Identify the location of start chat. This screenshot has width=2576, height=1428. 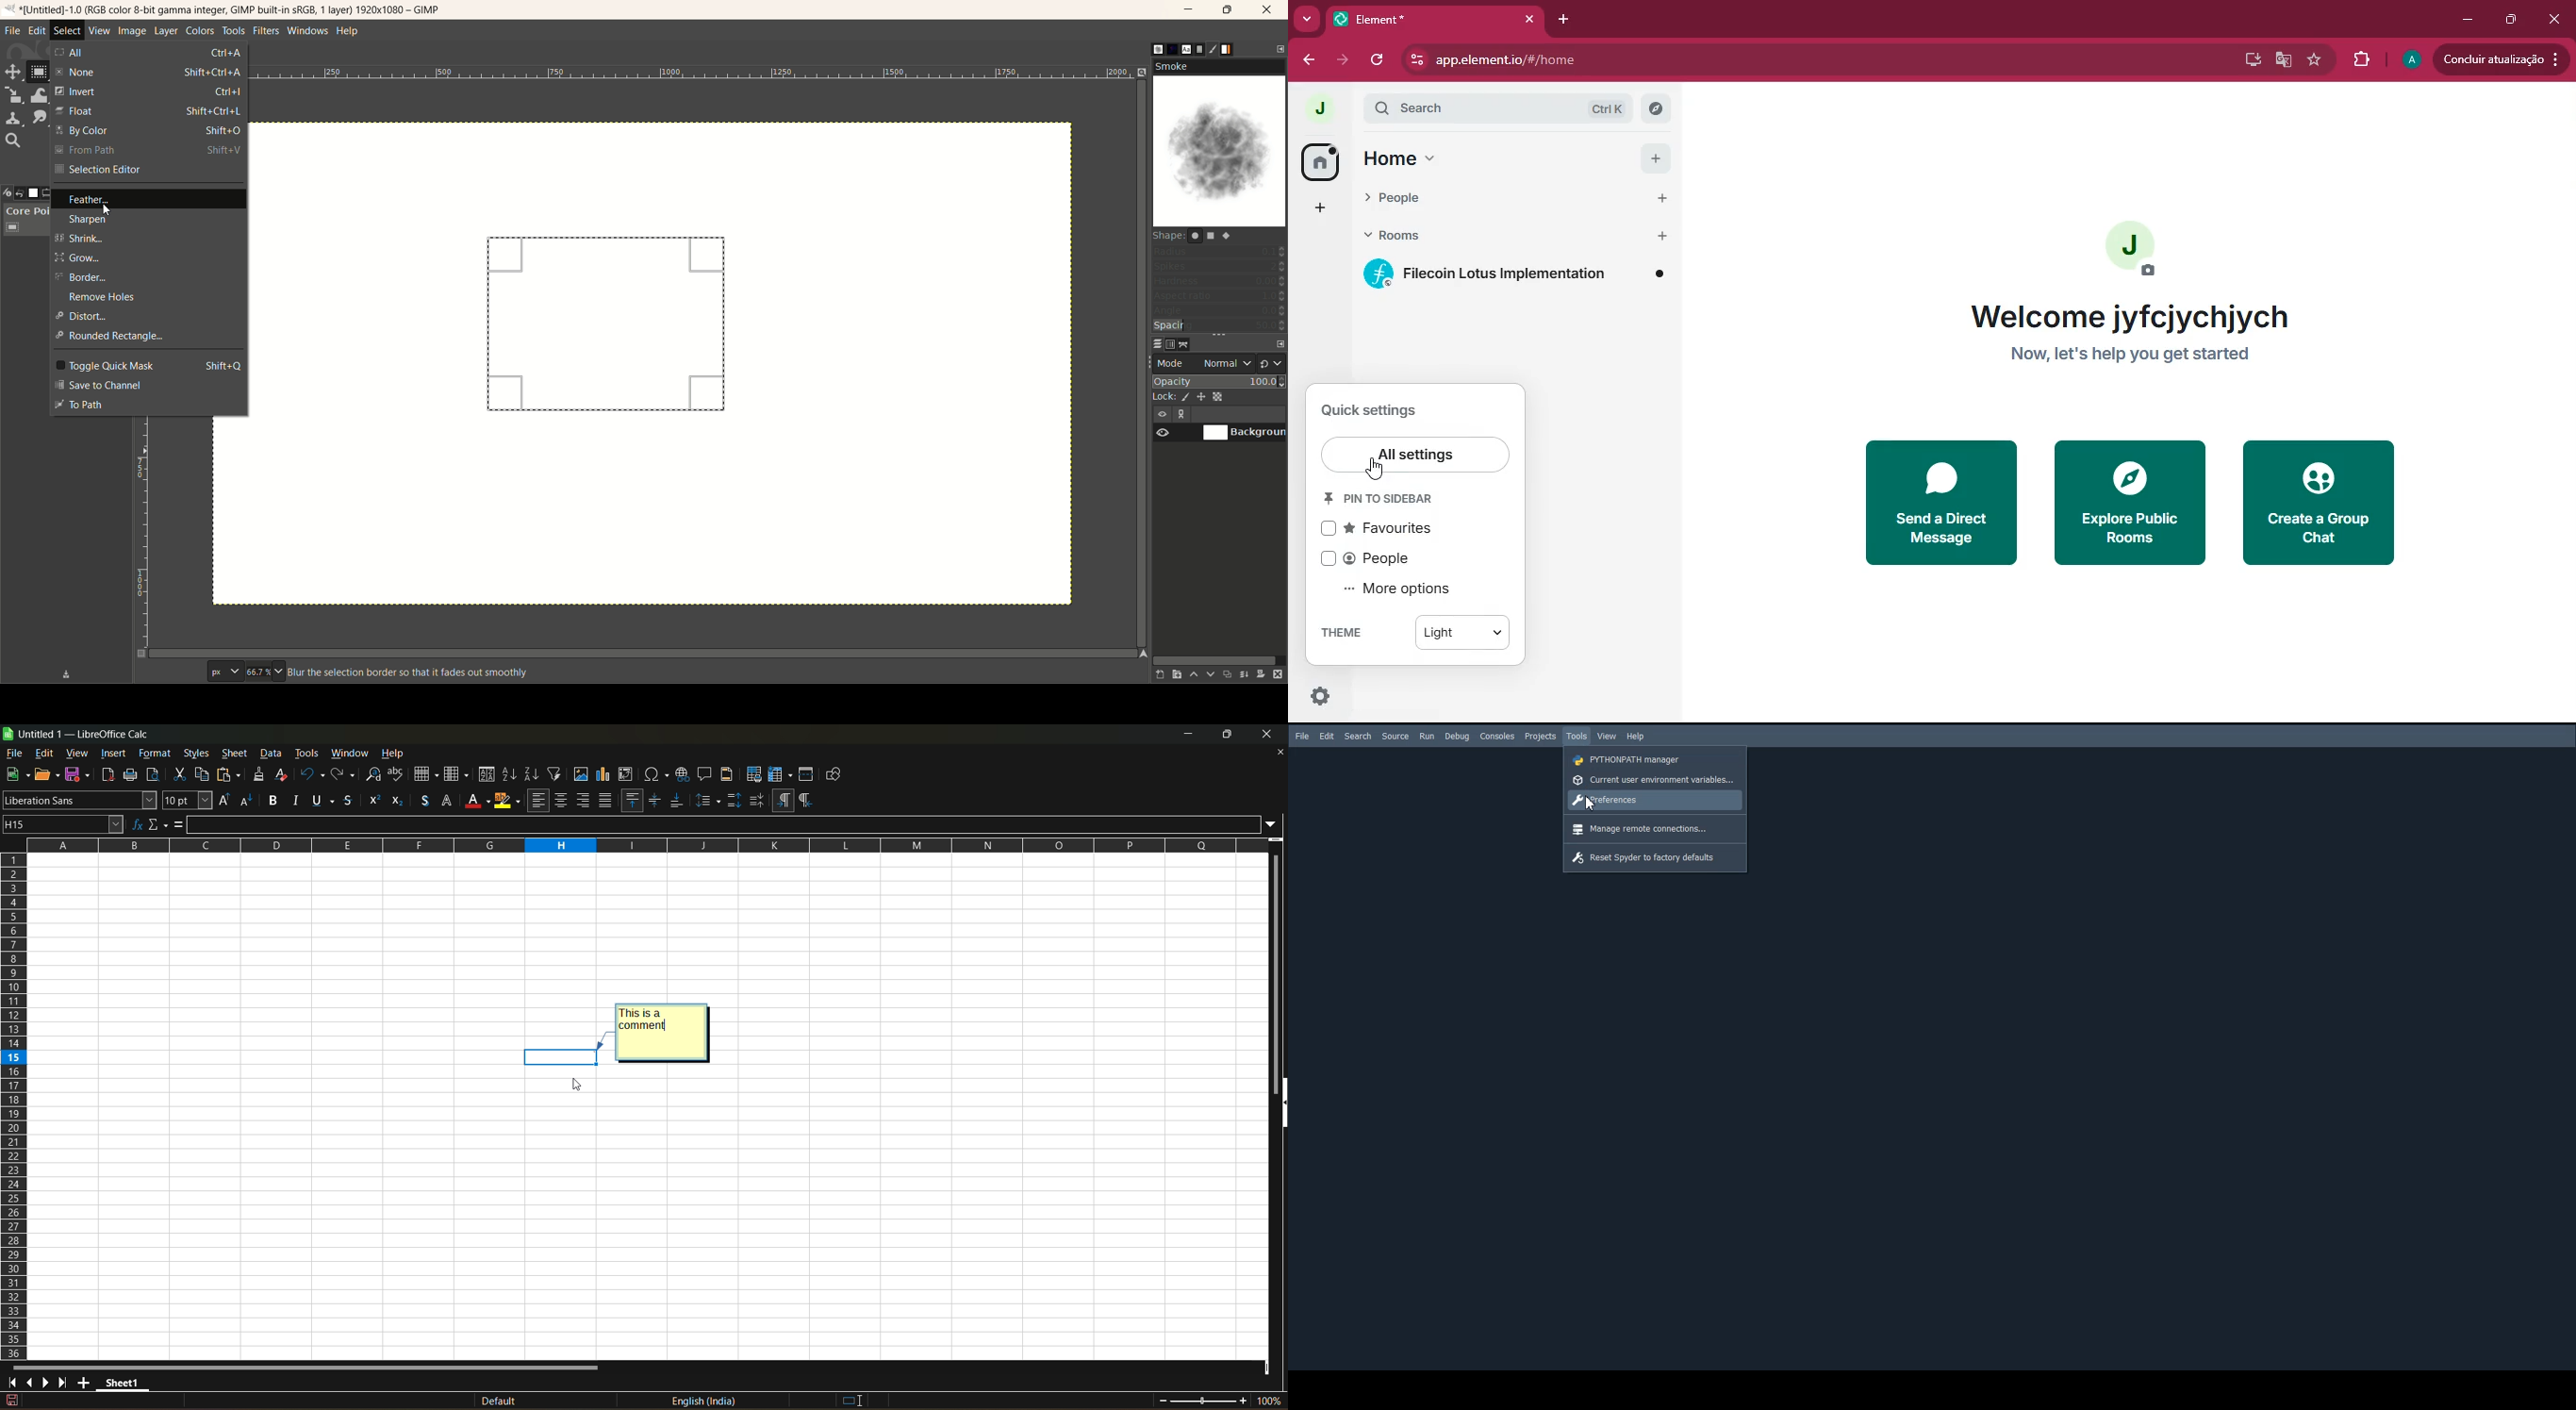
(1662, 197).